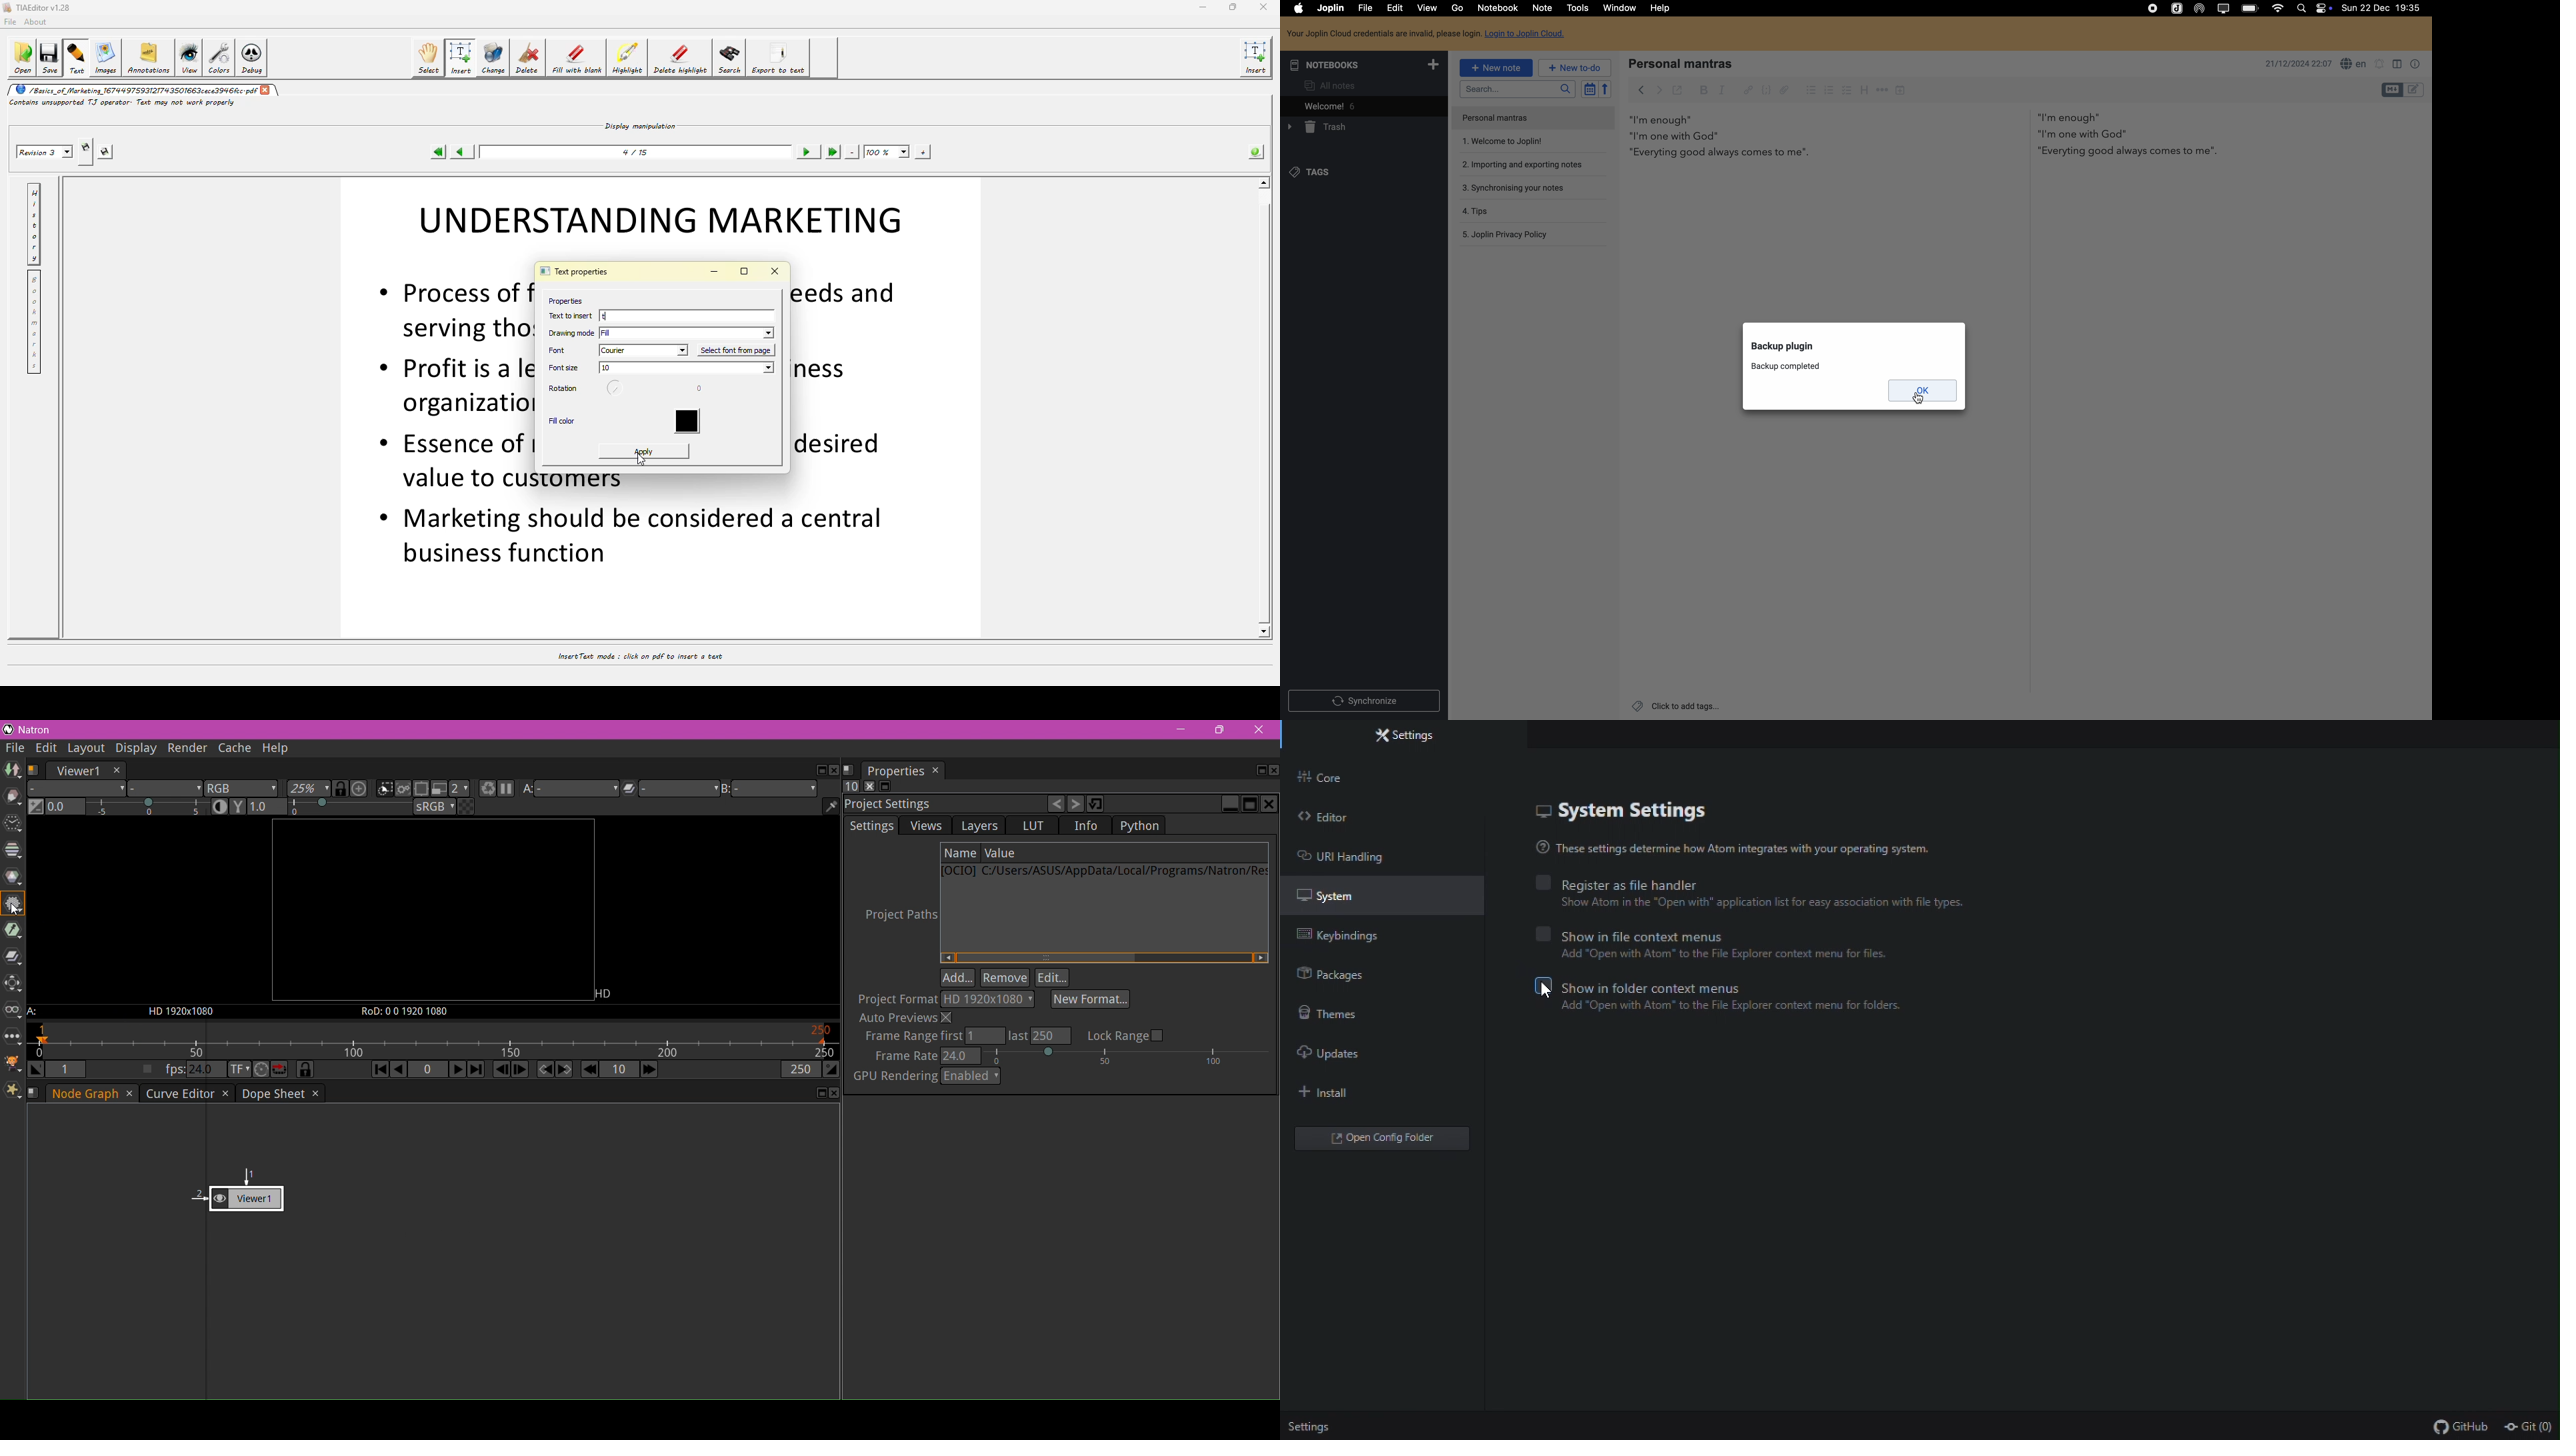 This screenshot has width=2576, height=1456. I want to click on Project Settings, so click(891, 805).